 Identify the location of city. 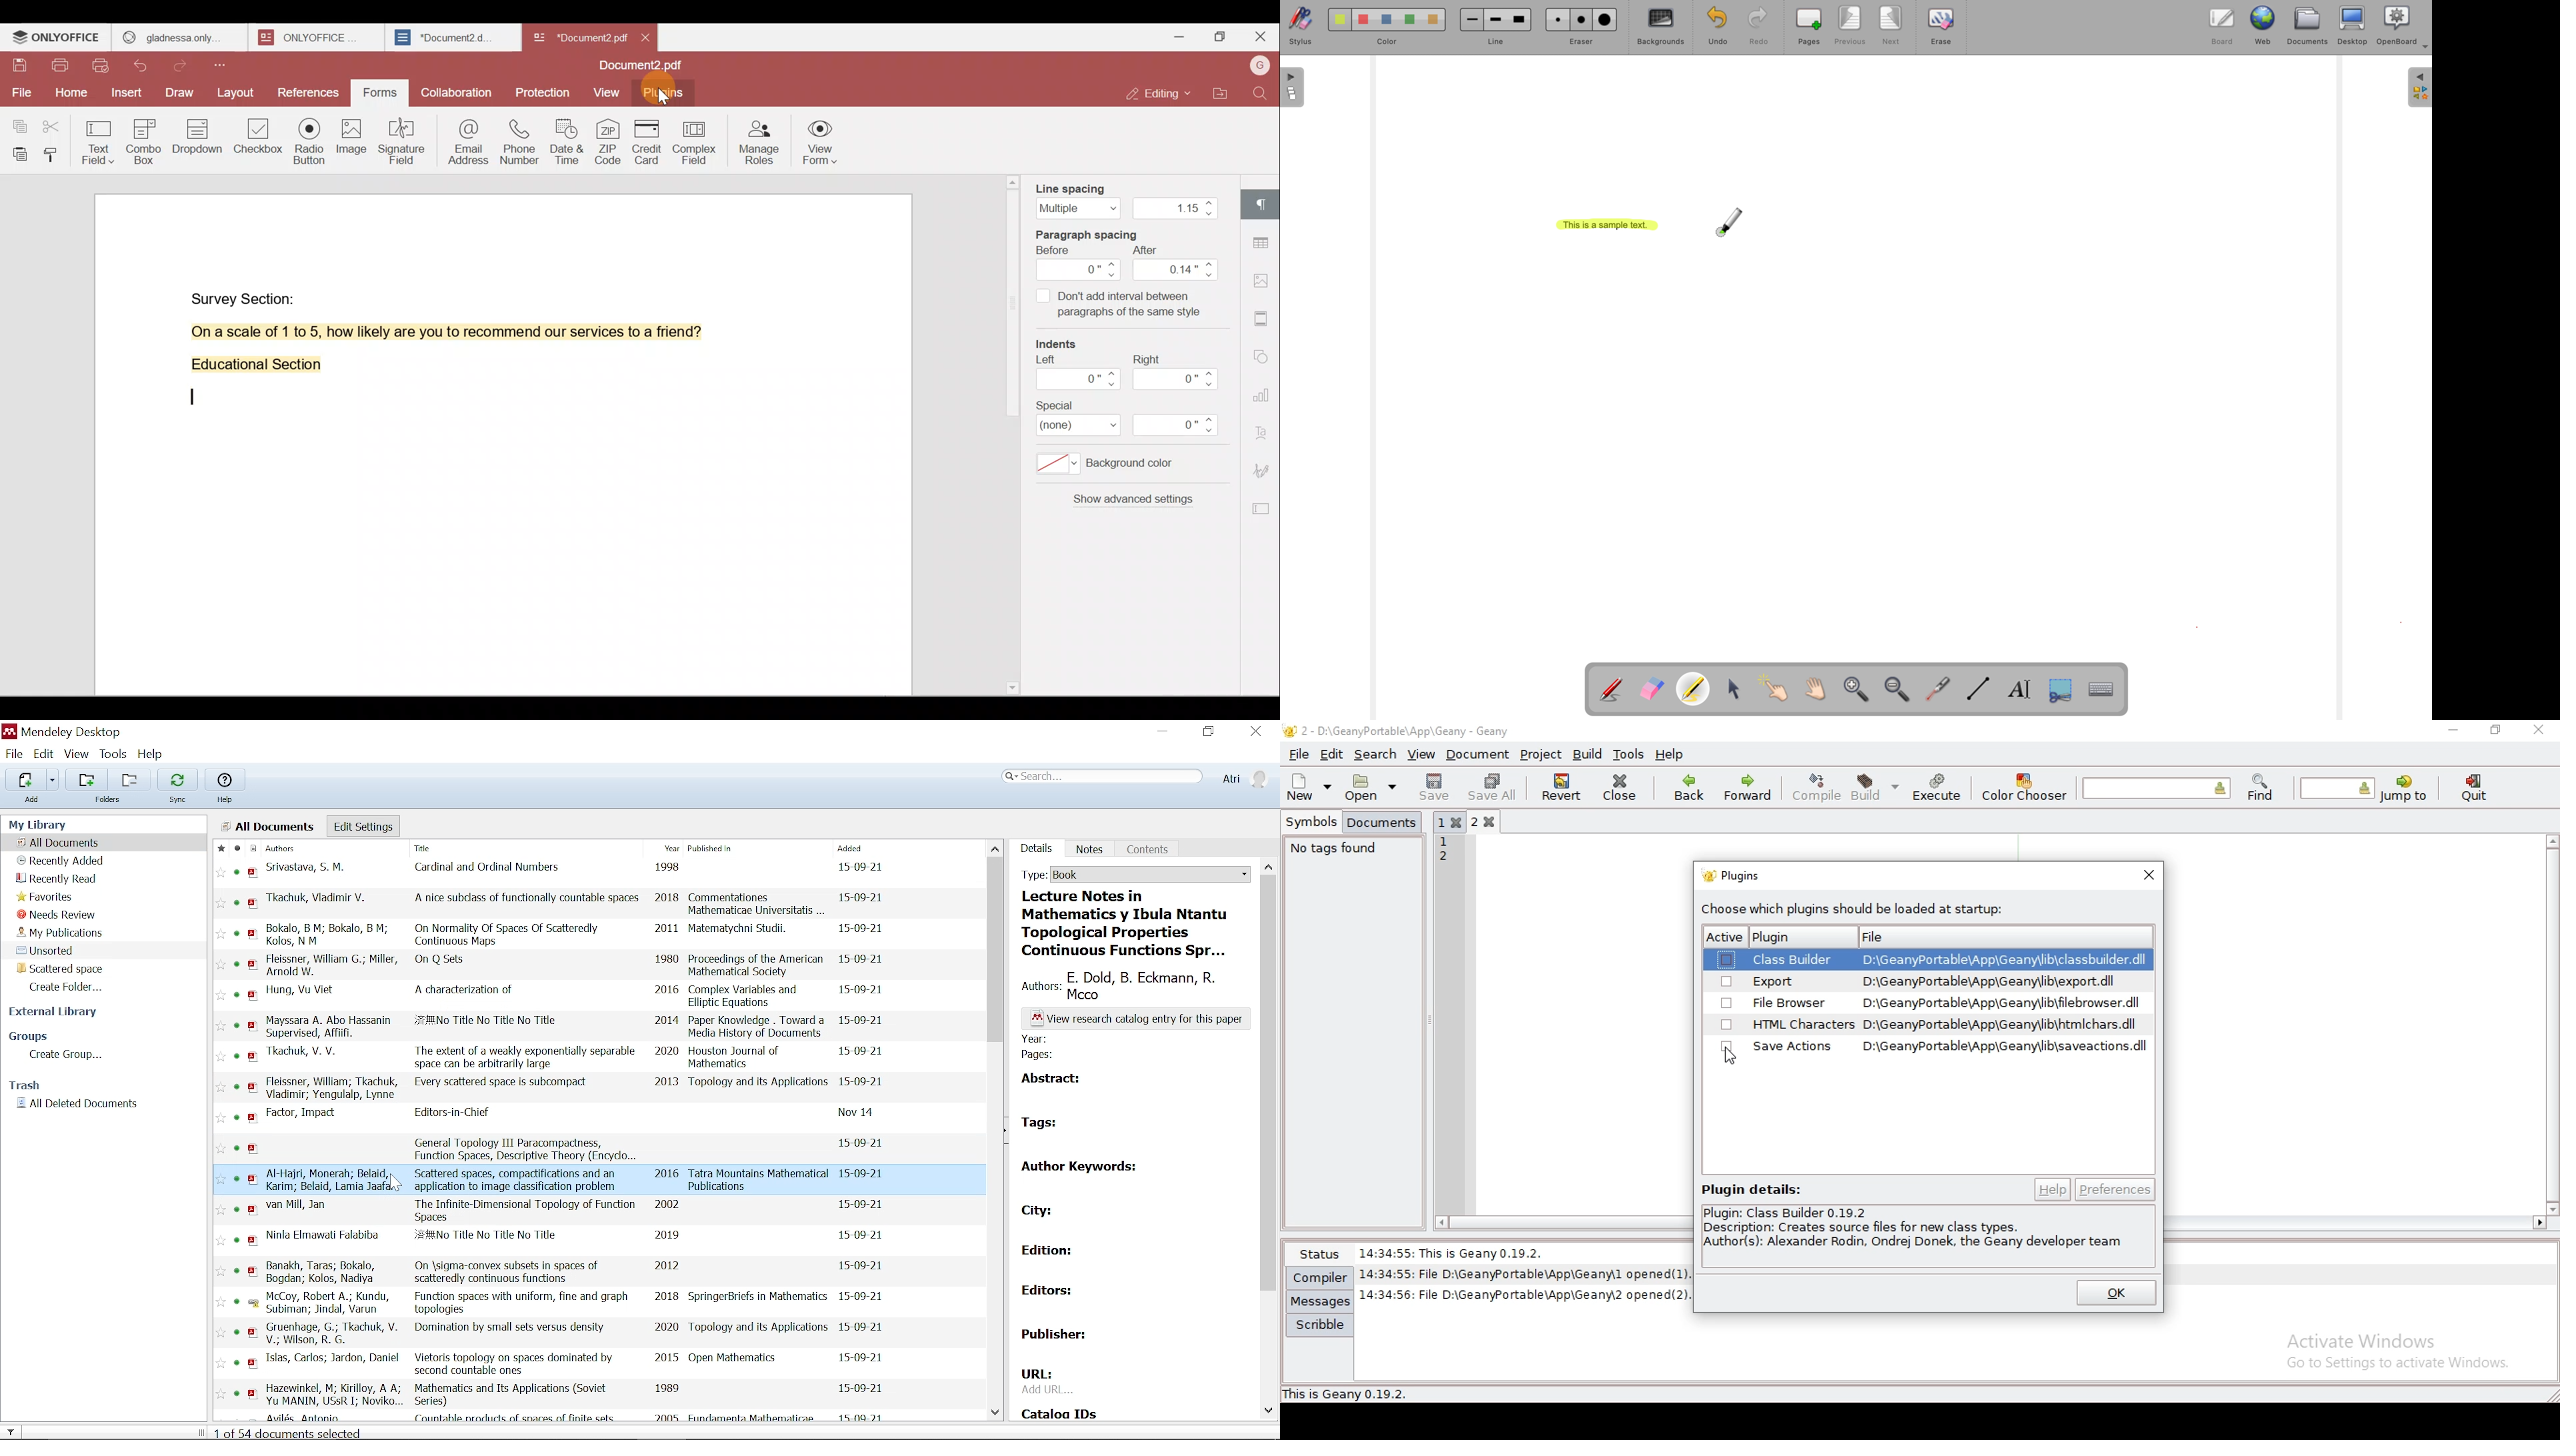
(1036, 1208).